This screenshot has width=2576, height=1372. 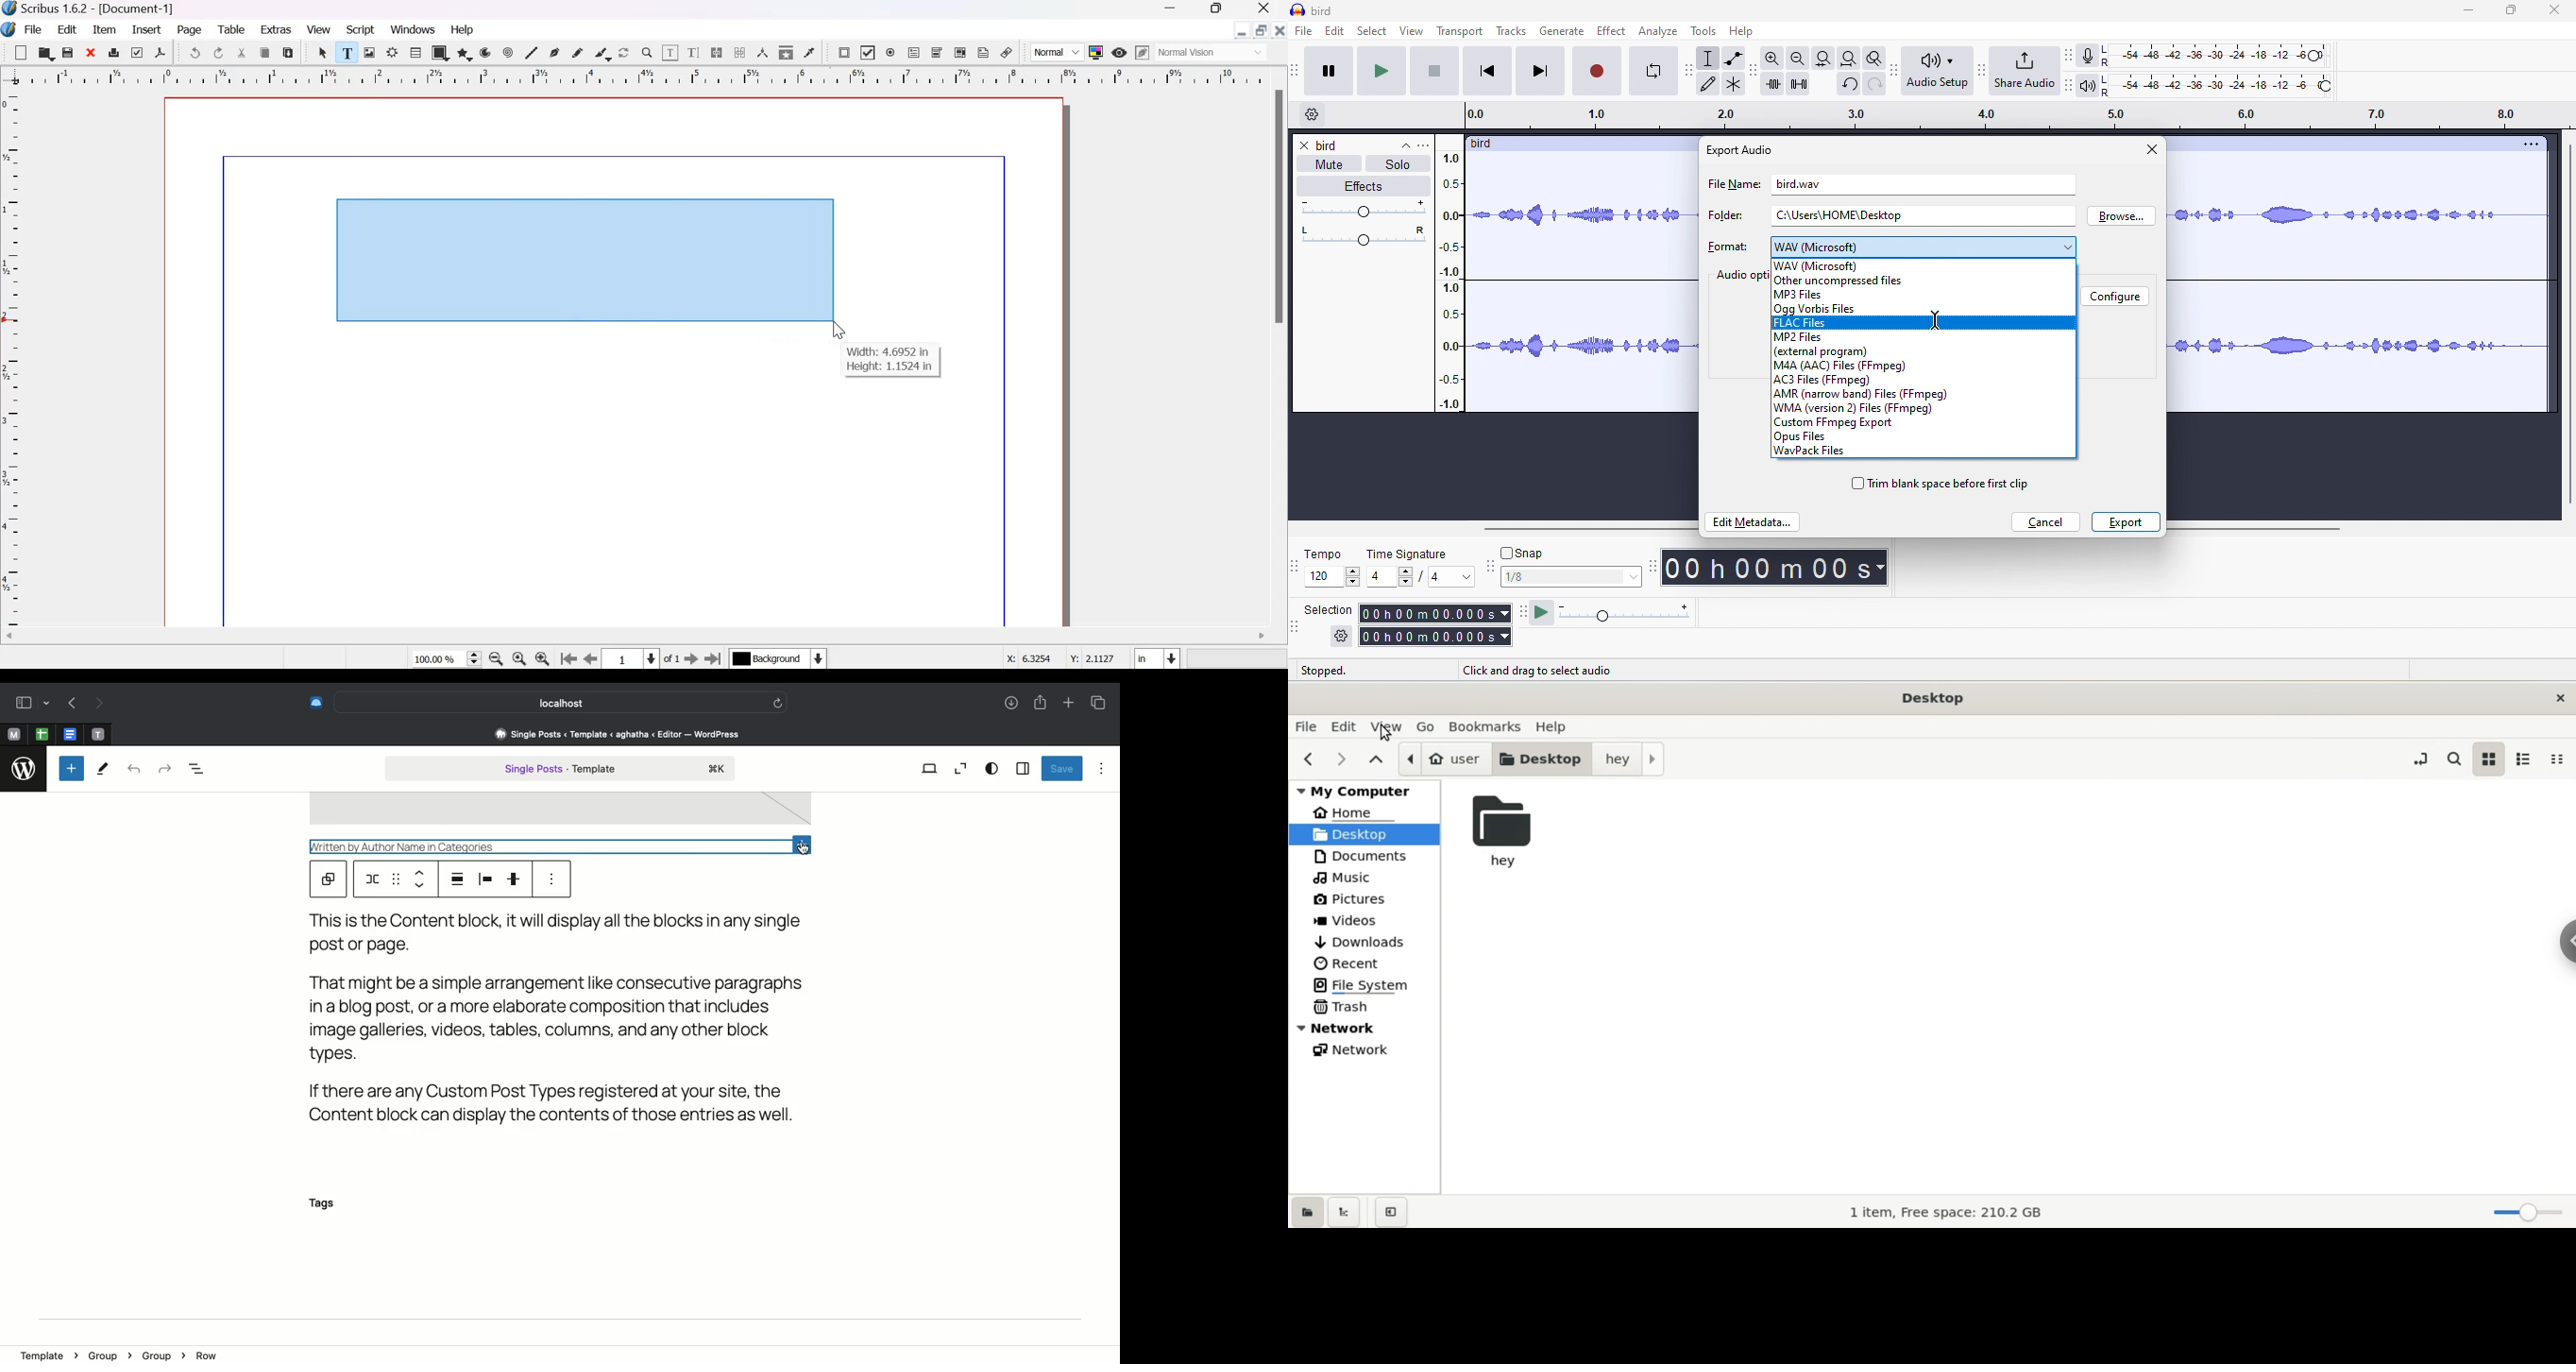 What do you see at coordinates (1457, 283) in the screenshot?
I see `linear` at bounding box center [1457, 283].